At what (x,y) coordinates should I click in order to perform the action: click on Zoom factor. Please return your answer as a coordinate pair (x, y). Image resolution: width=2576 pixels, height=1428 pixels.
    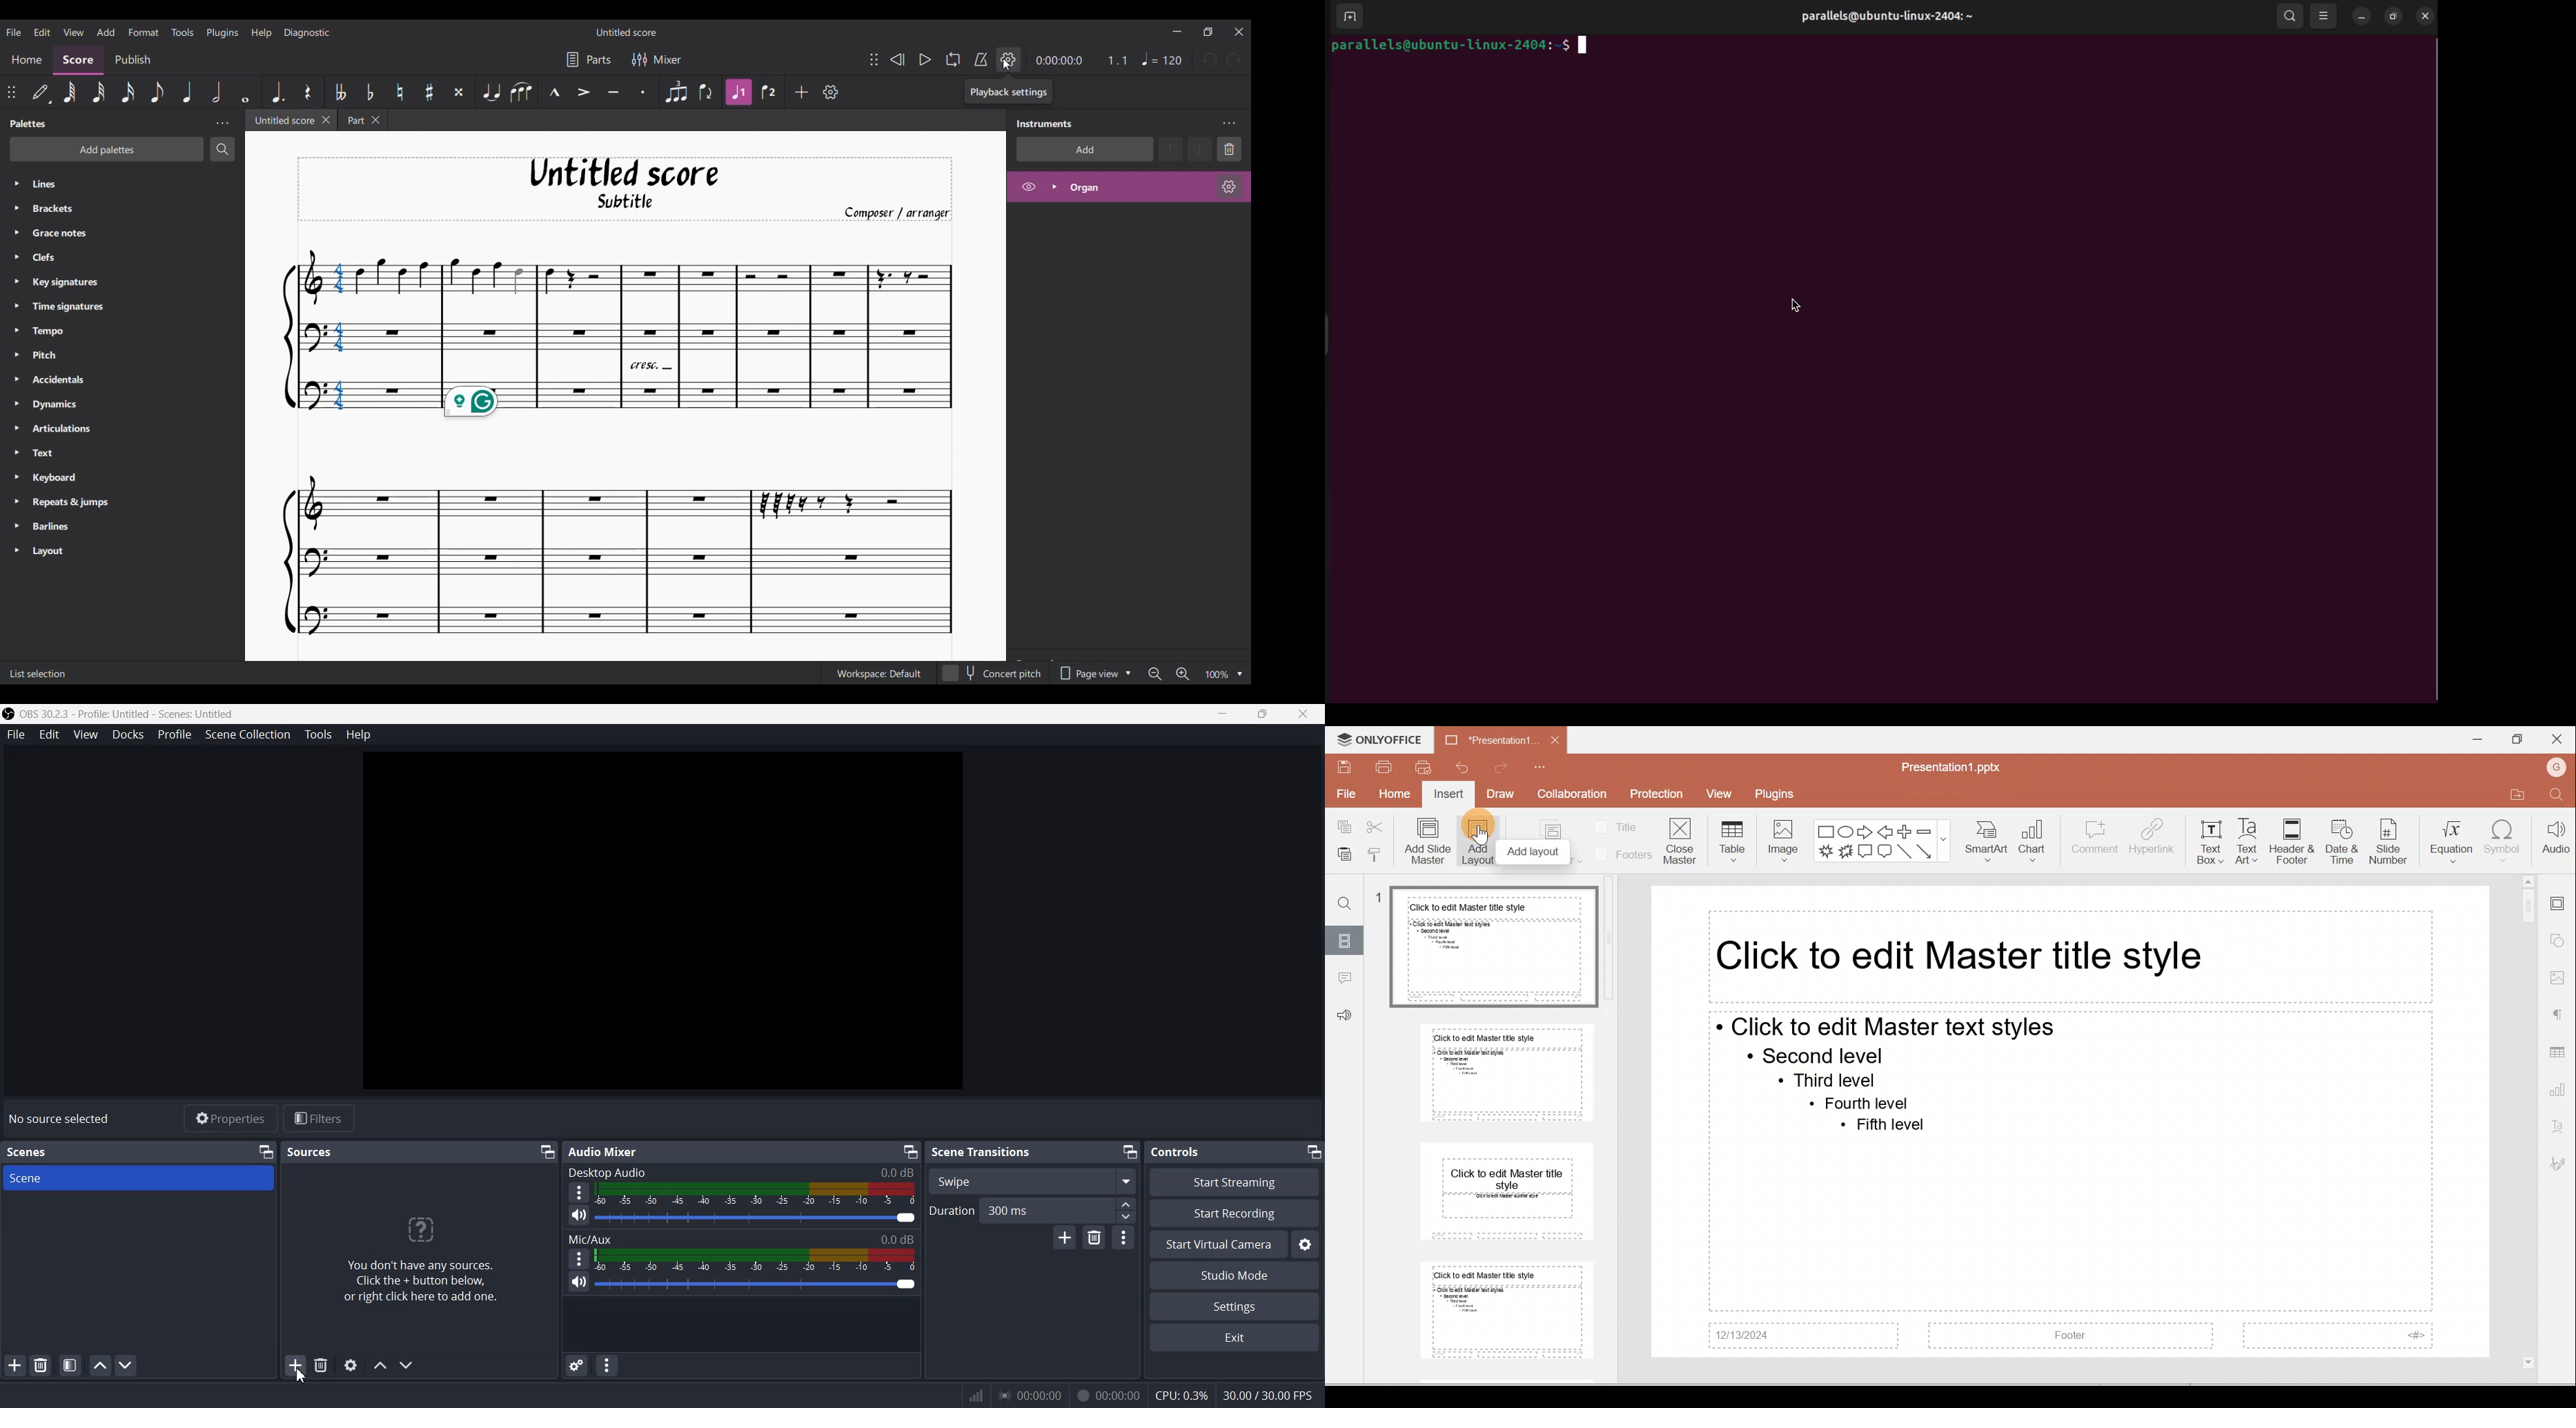
    Looking at the image, I should click on (1217, 675).